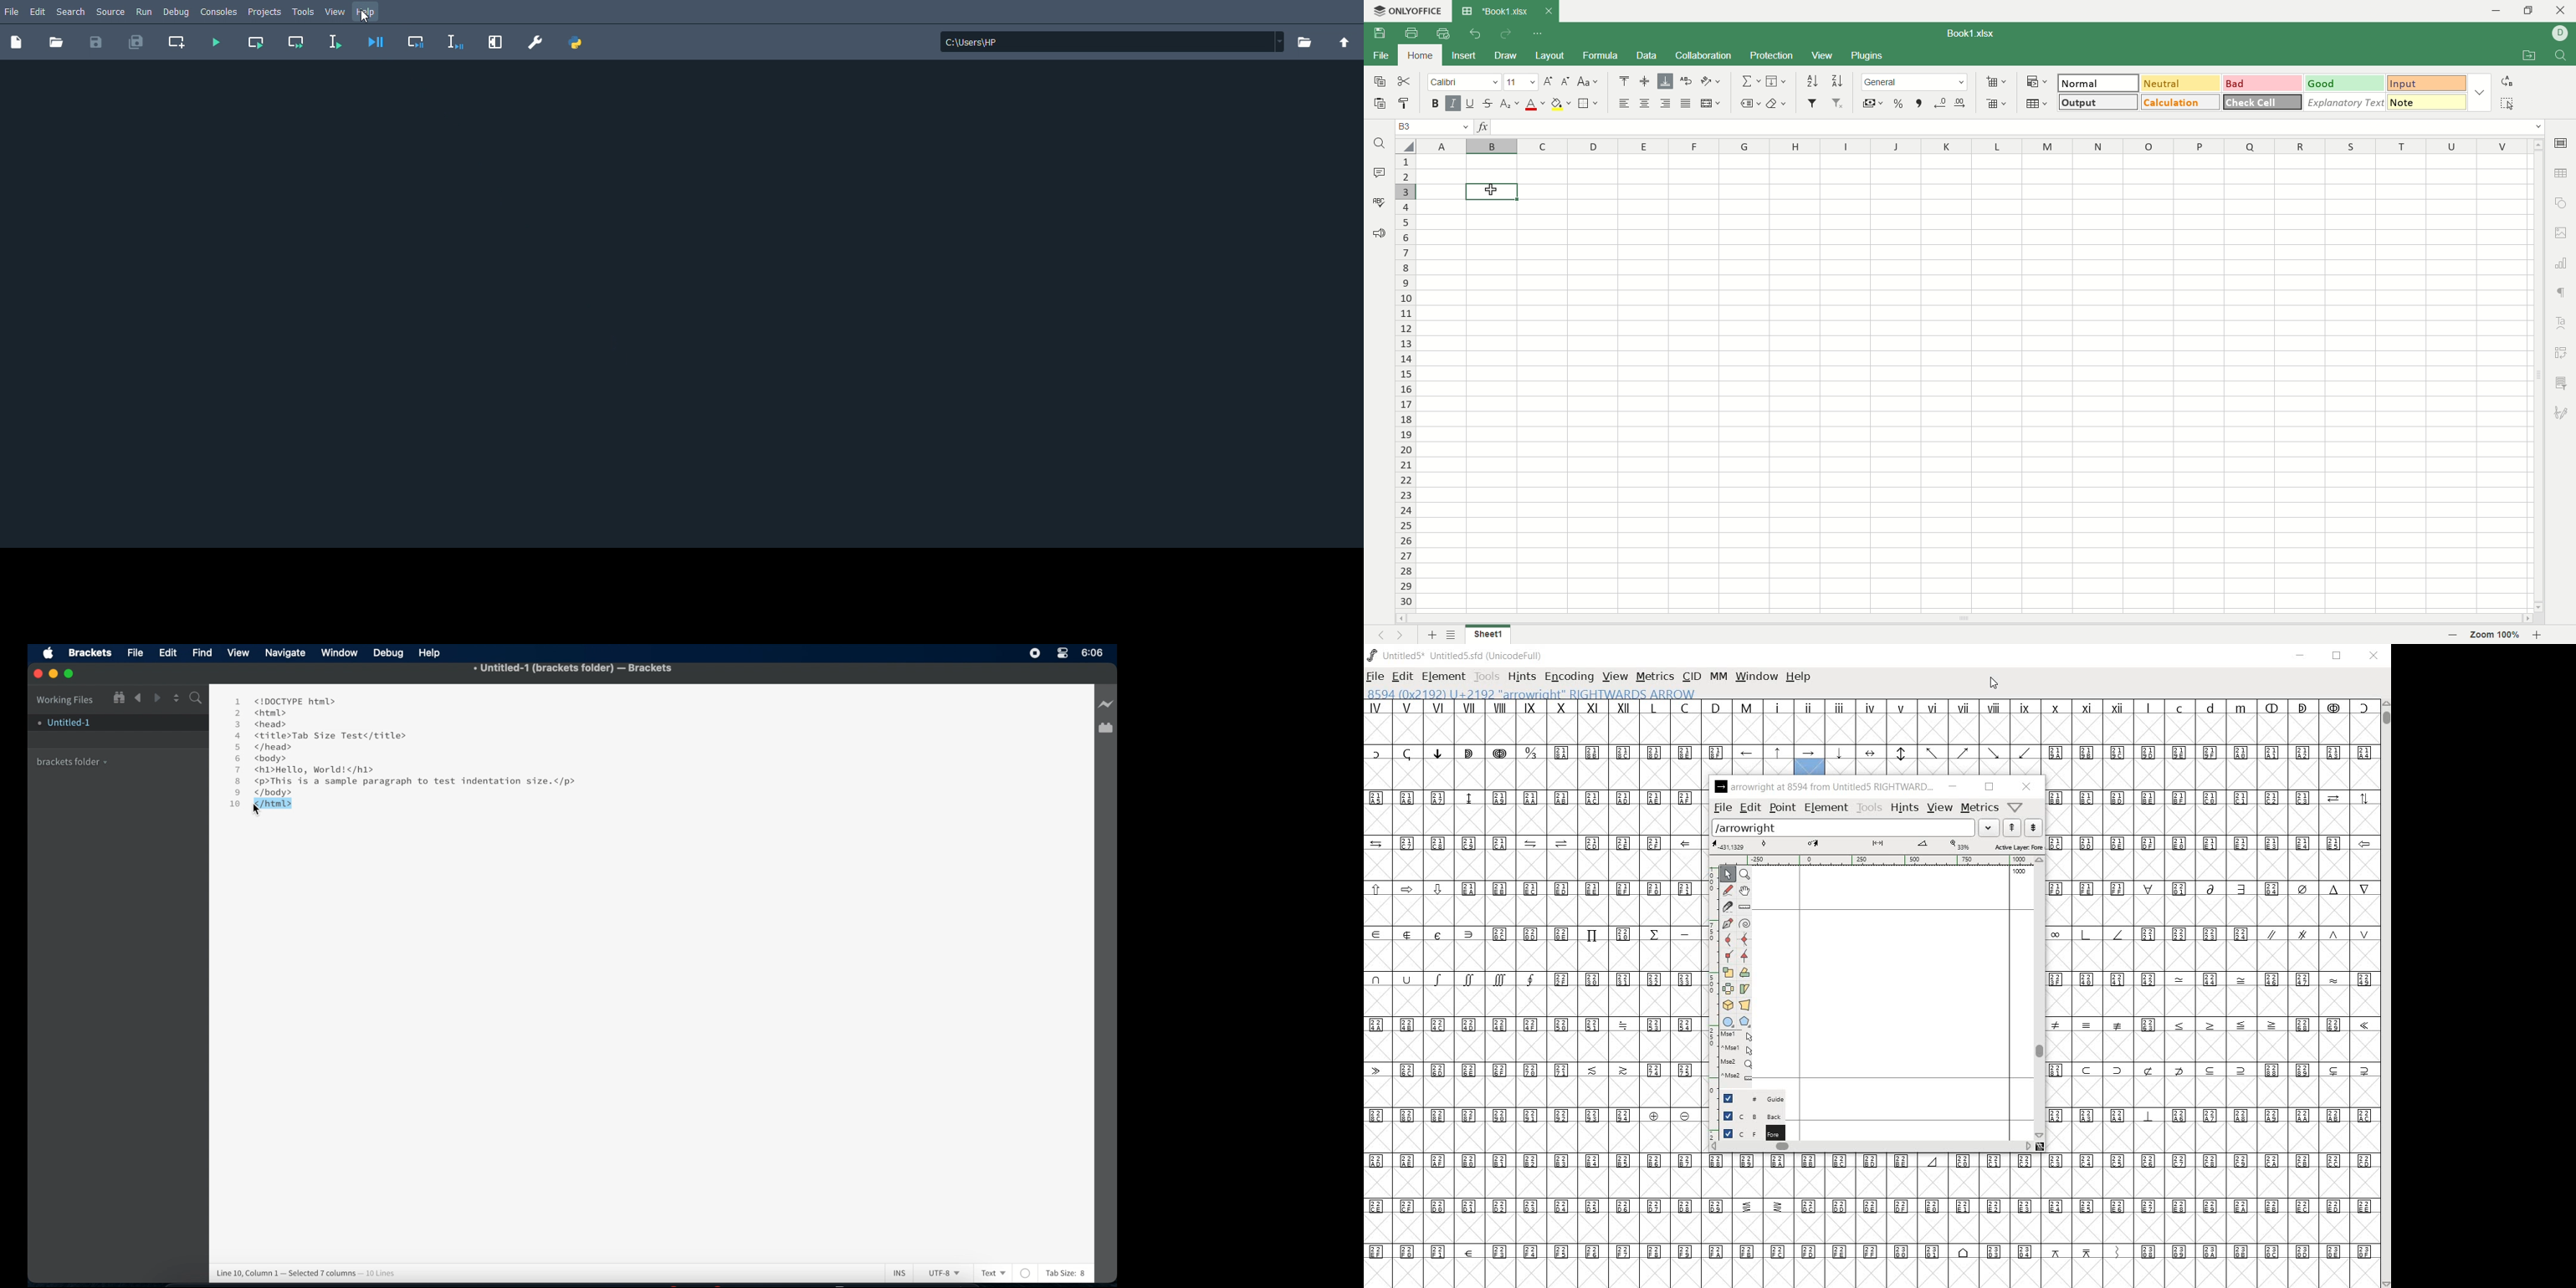 The width and height of the screenshot is (2576, 1288). Describe the element at coordinates (1836, 80) in the screenshot. I see `sort descending` at that location.